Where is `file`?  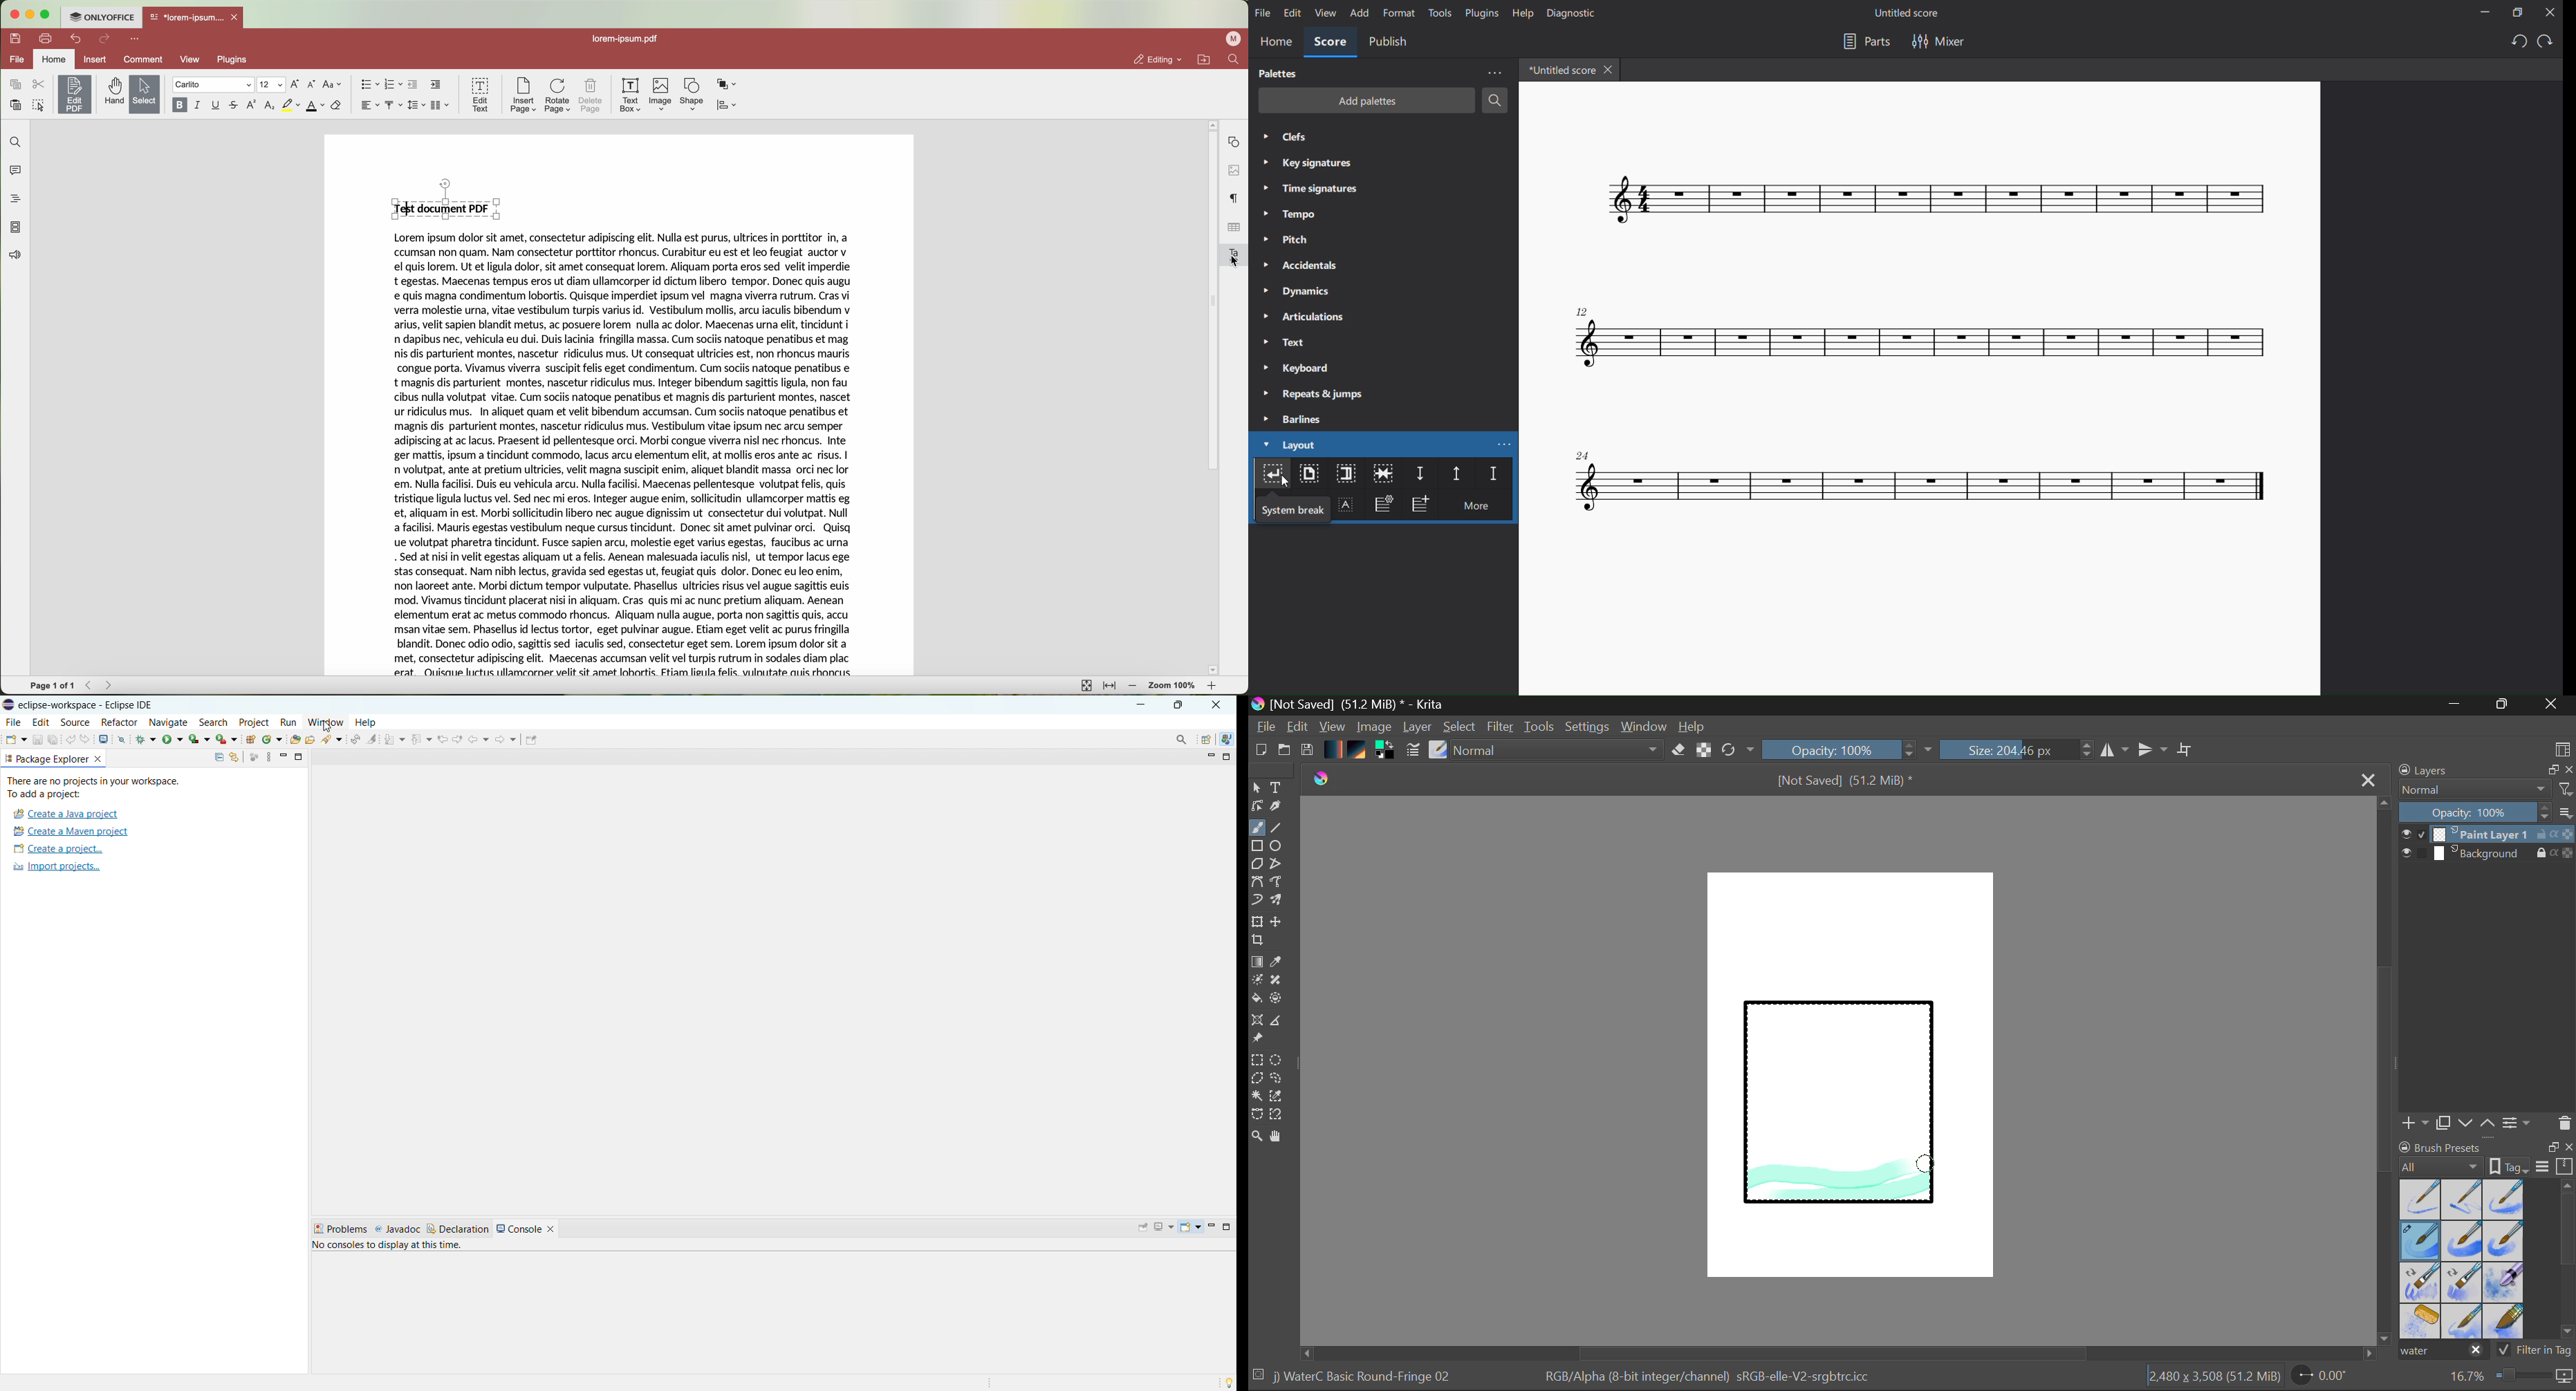 file is located at coordinates (18, 60).